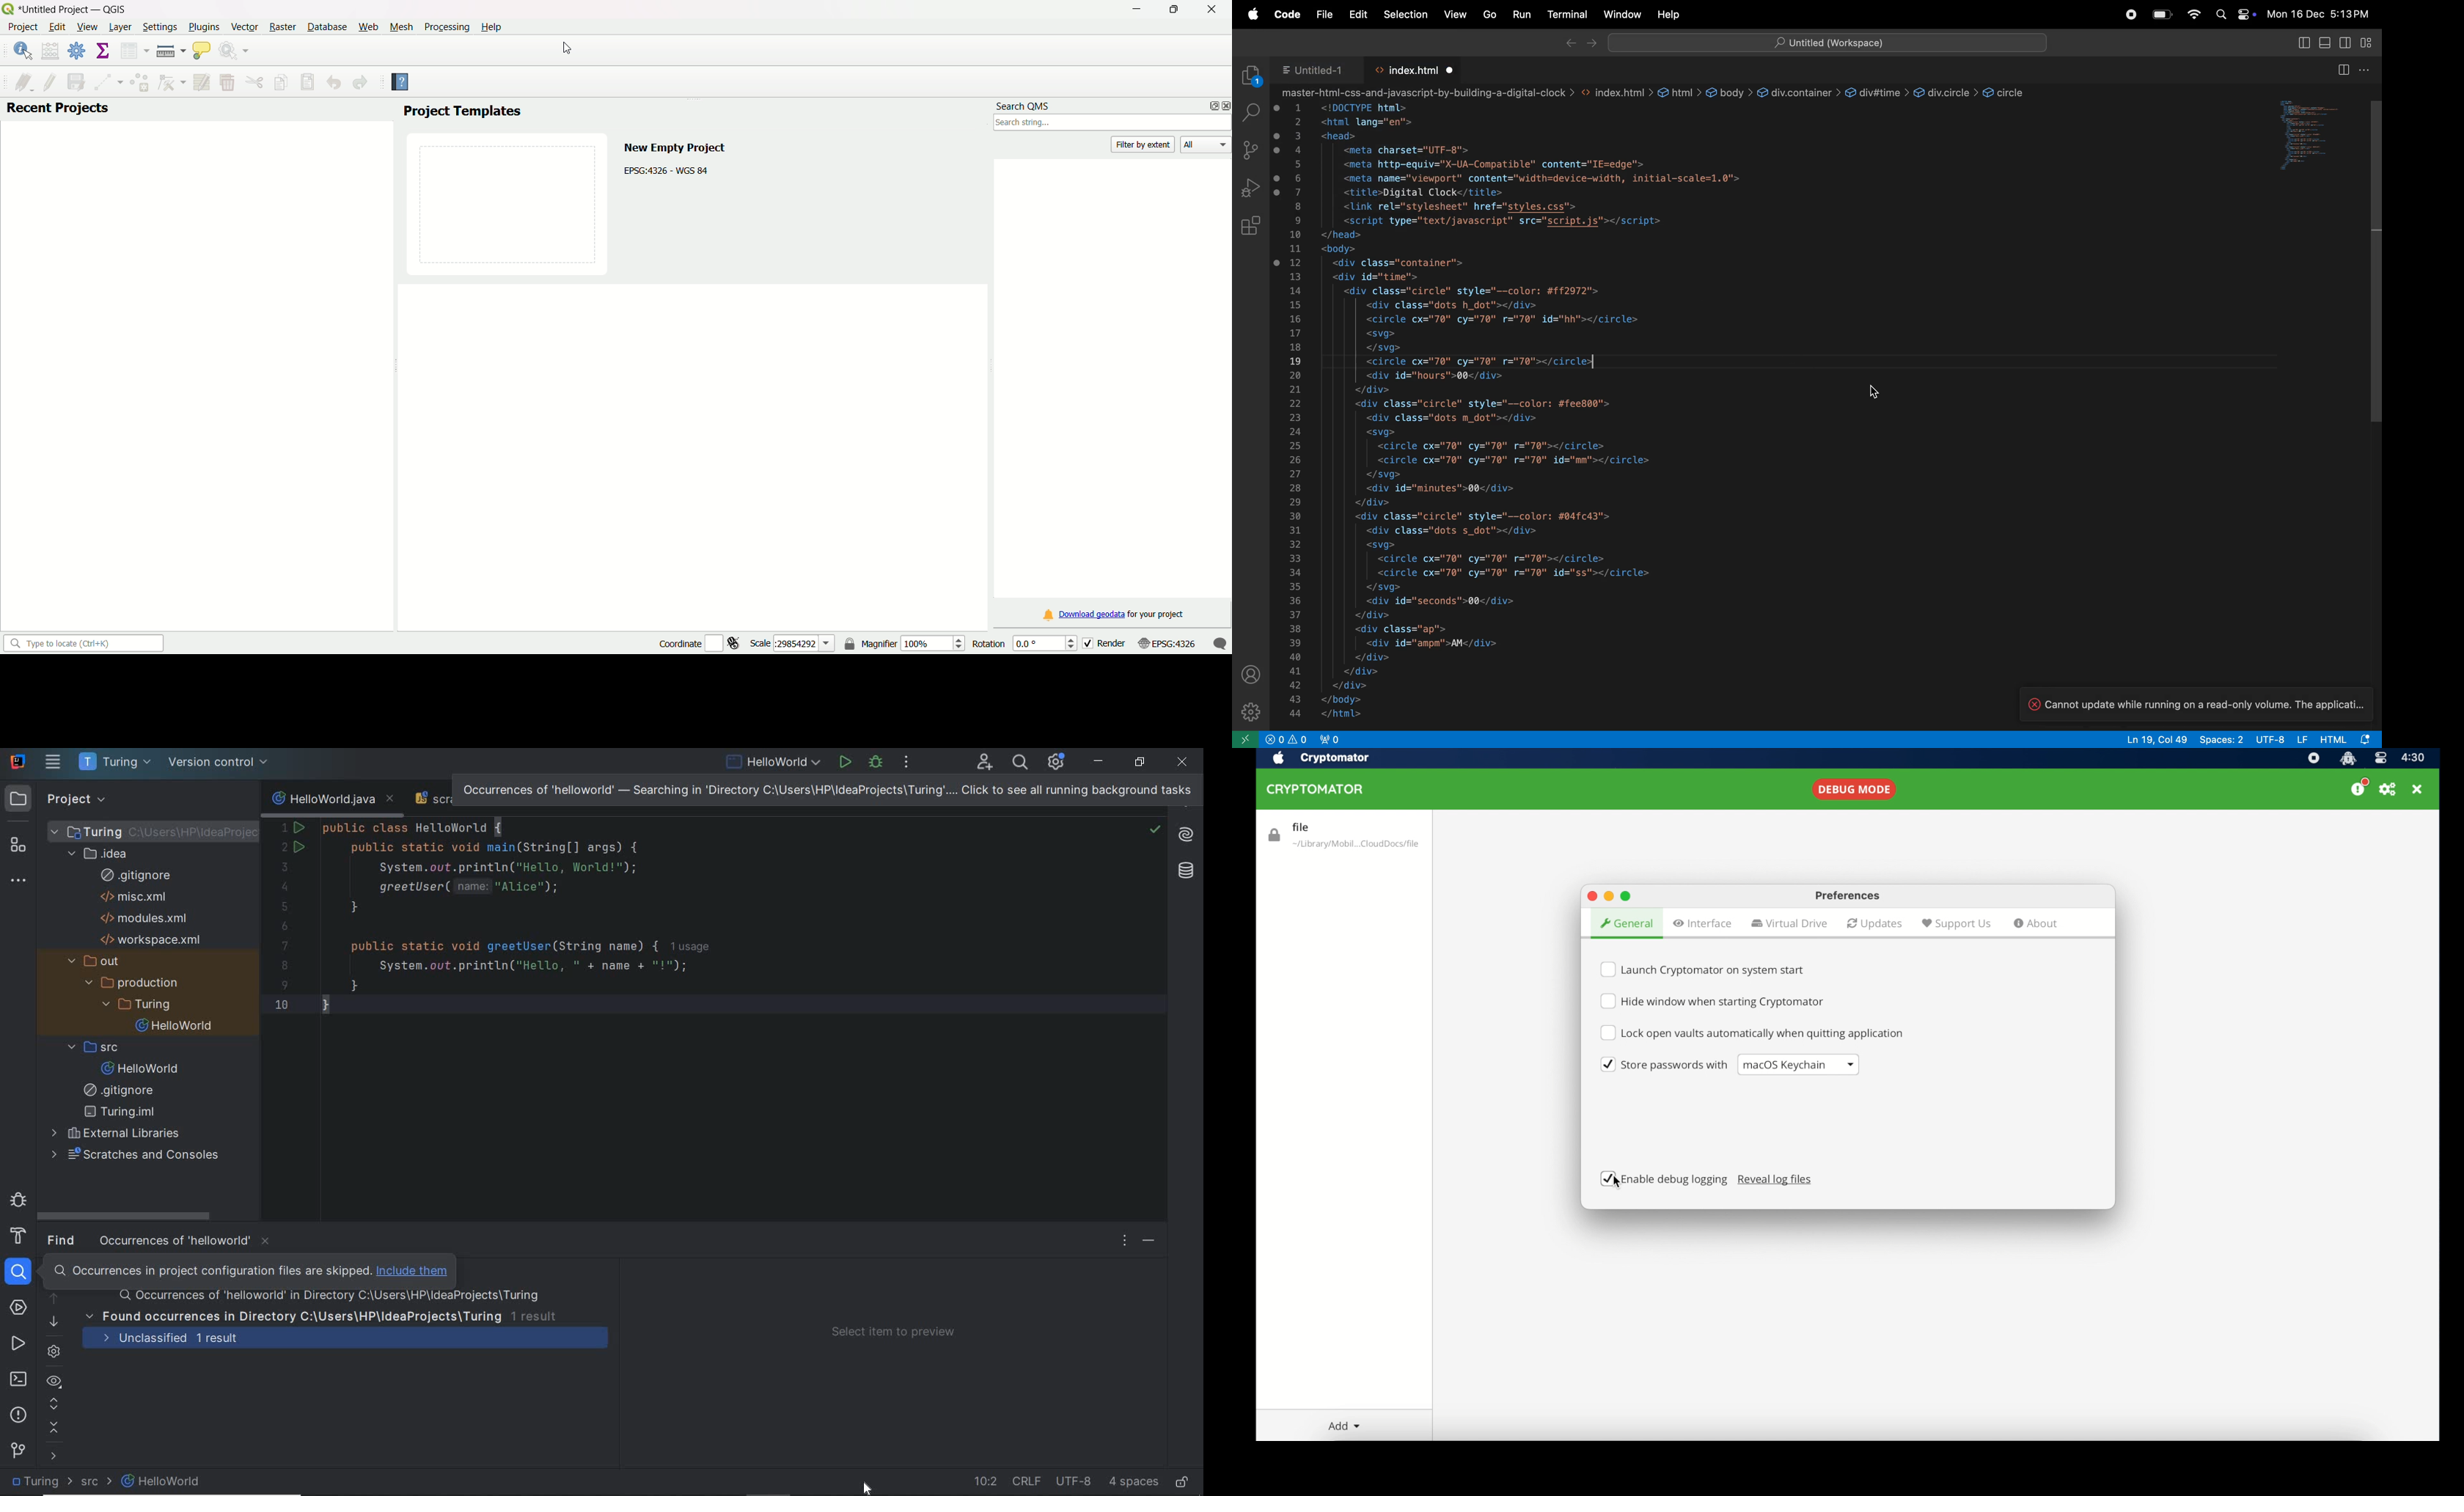 The width and height of the screenshot is (2464, 1512). I want to click on extensions, so click(1250, 228).